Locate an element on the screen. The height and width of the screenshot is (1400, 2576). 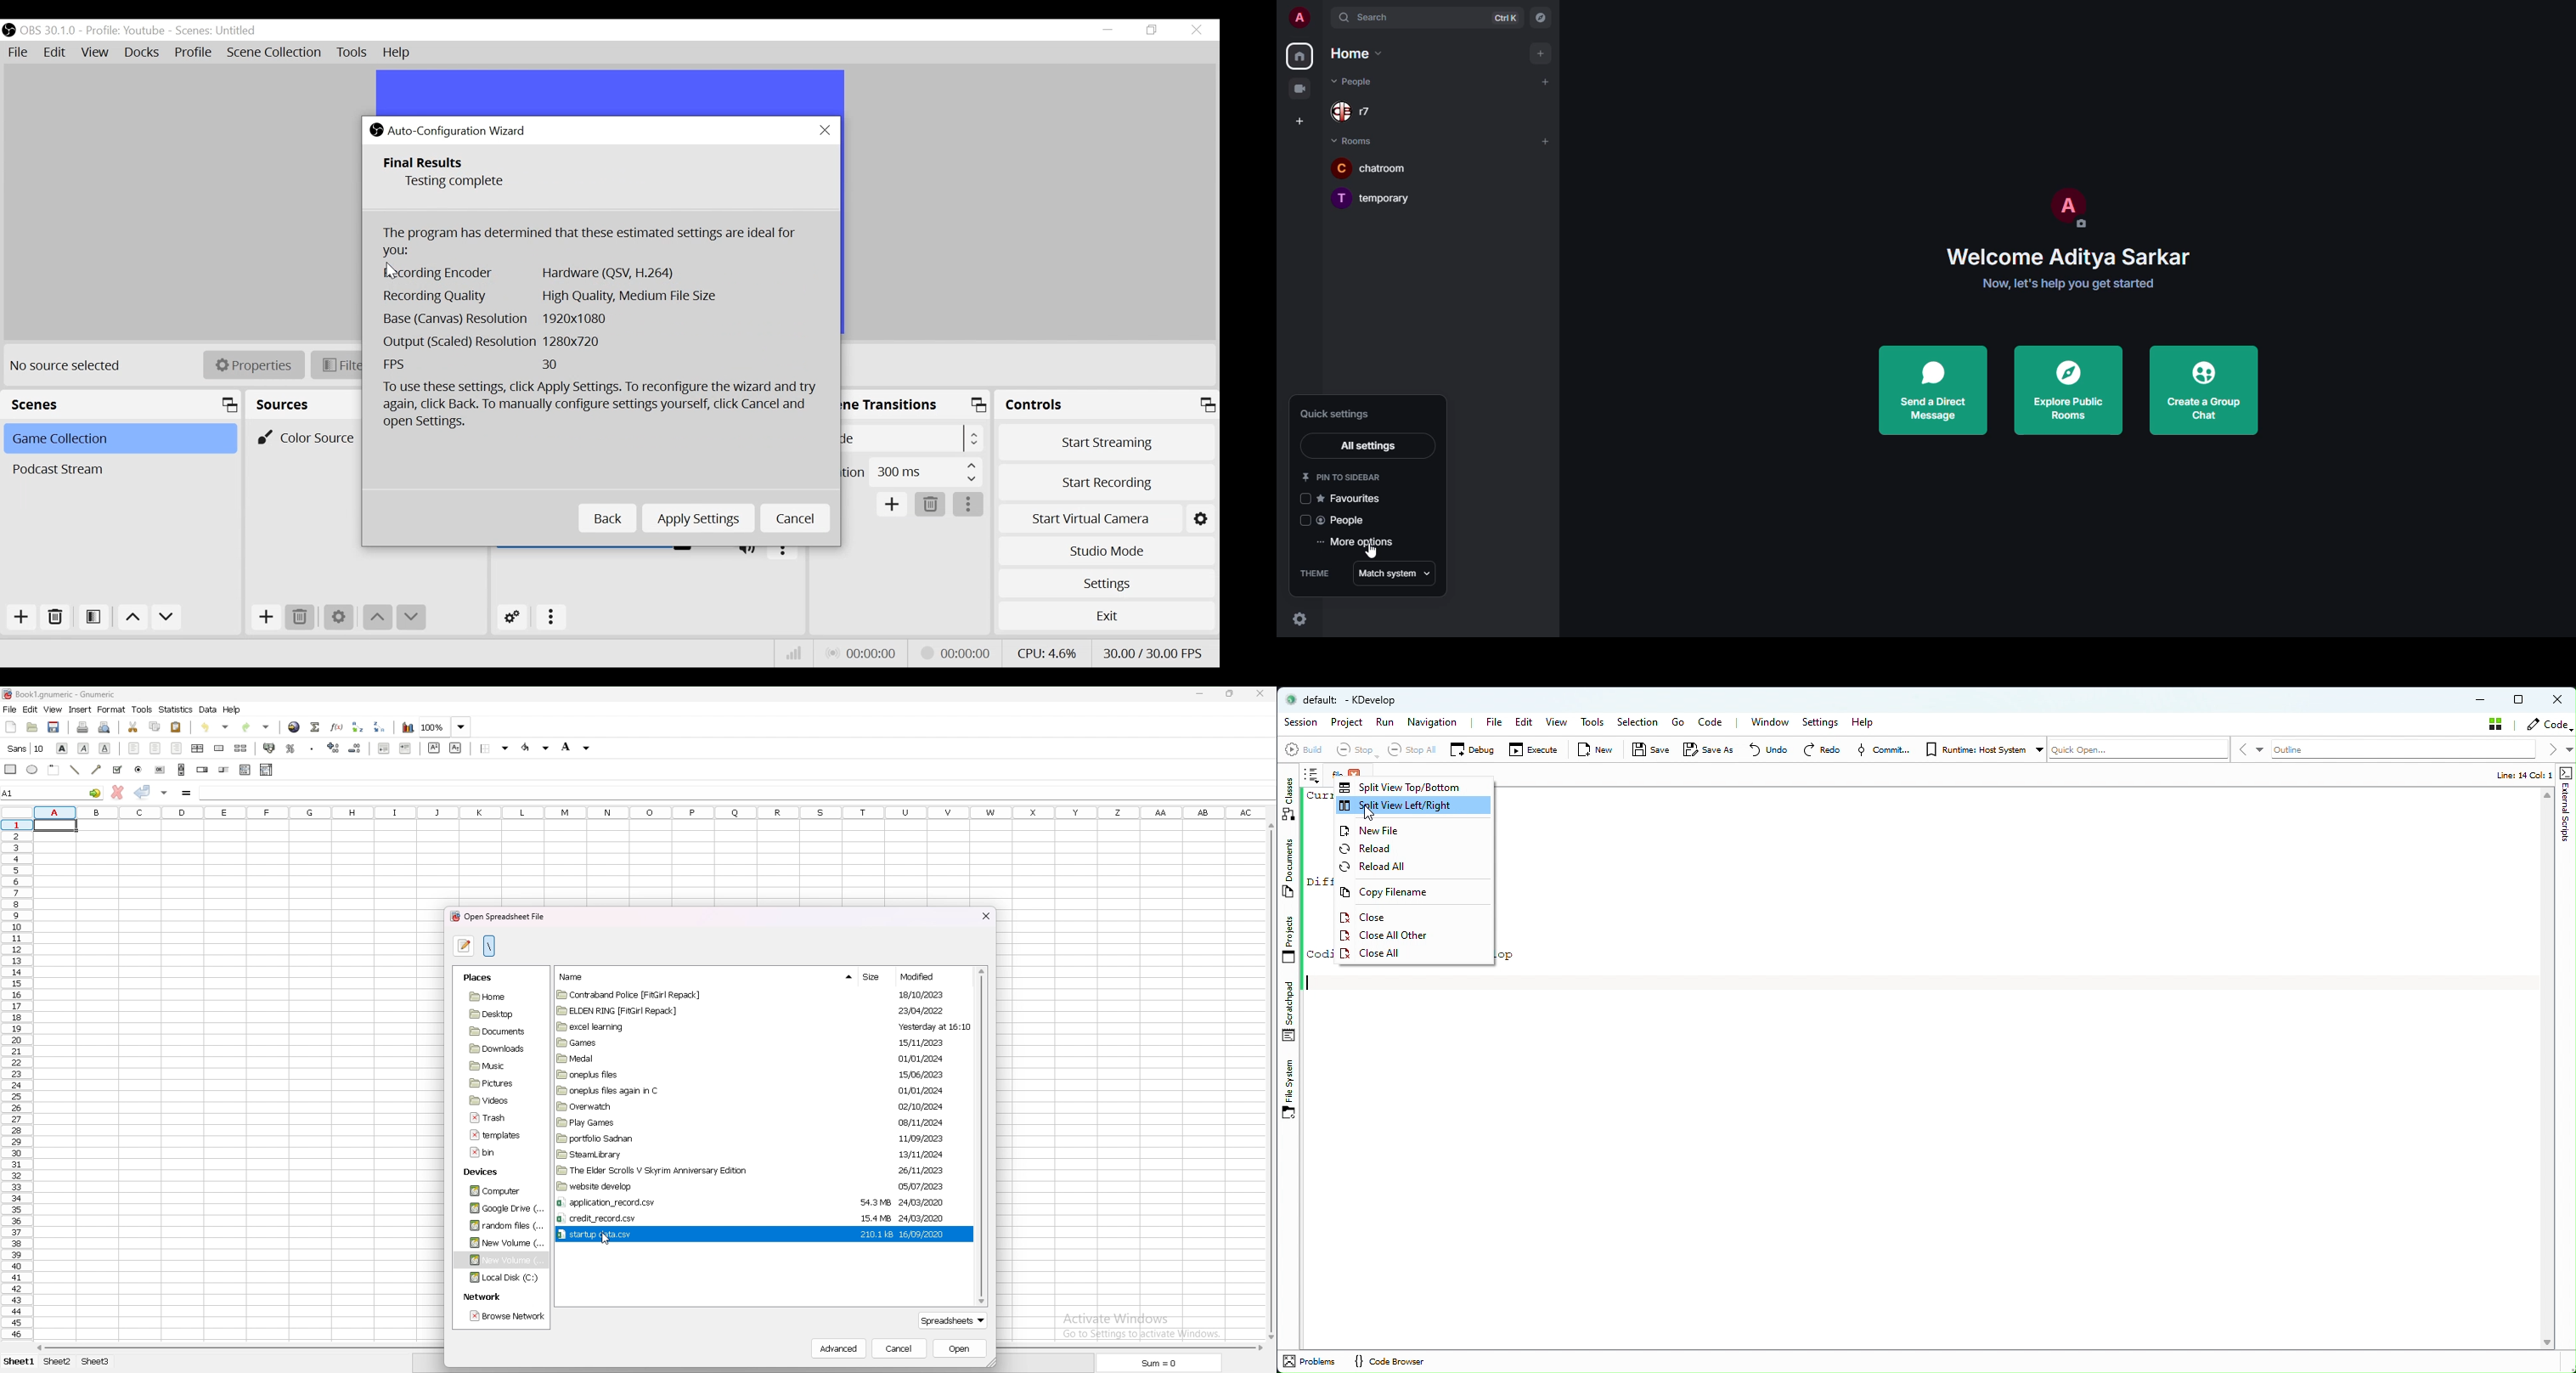
close is located at coordinates (1258, 693).